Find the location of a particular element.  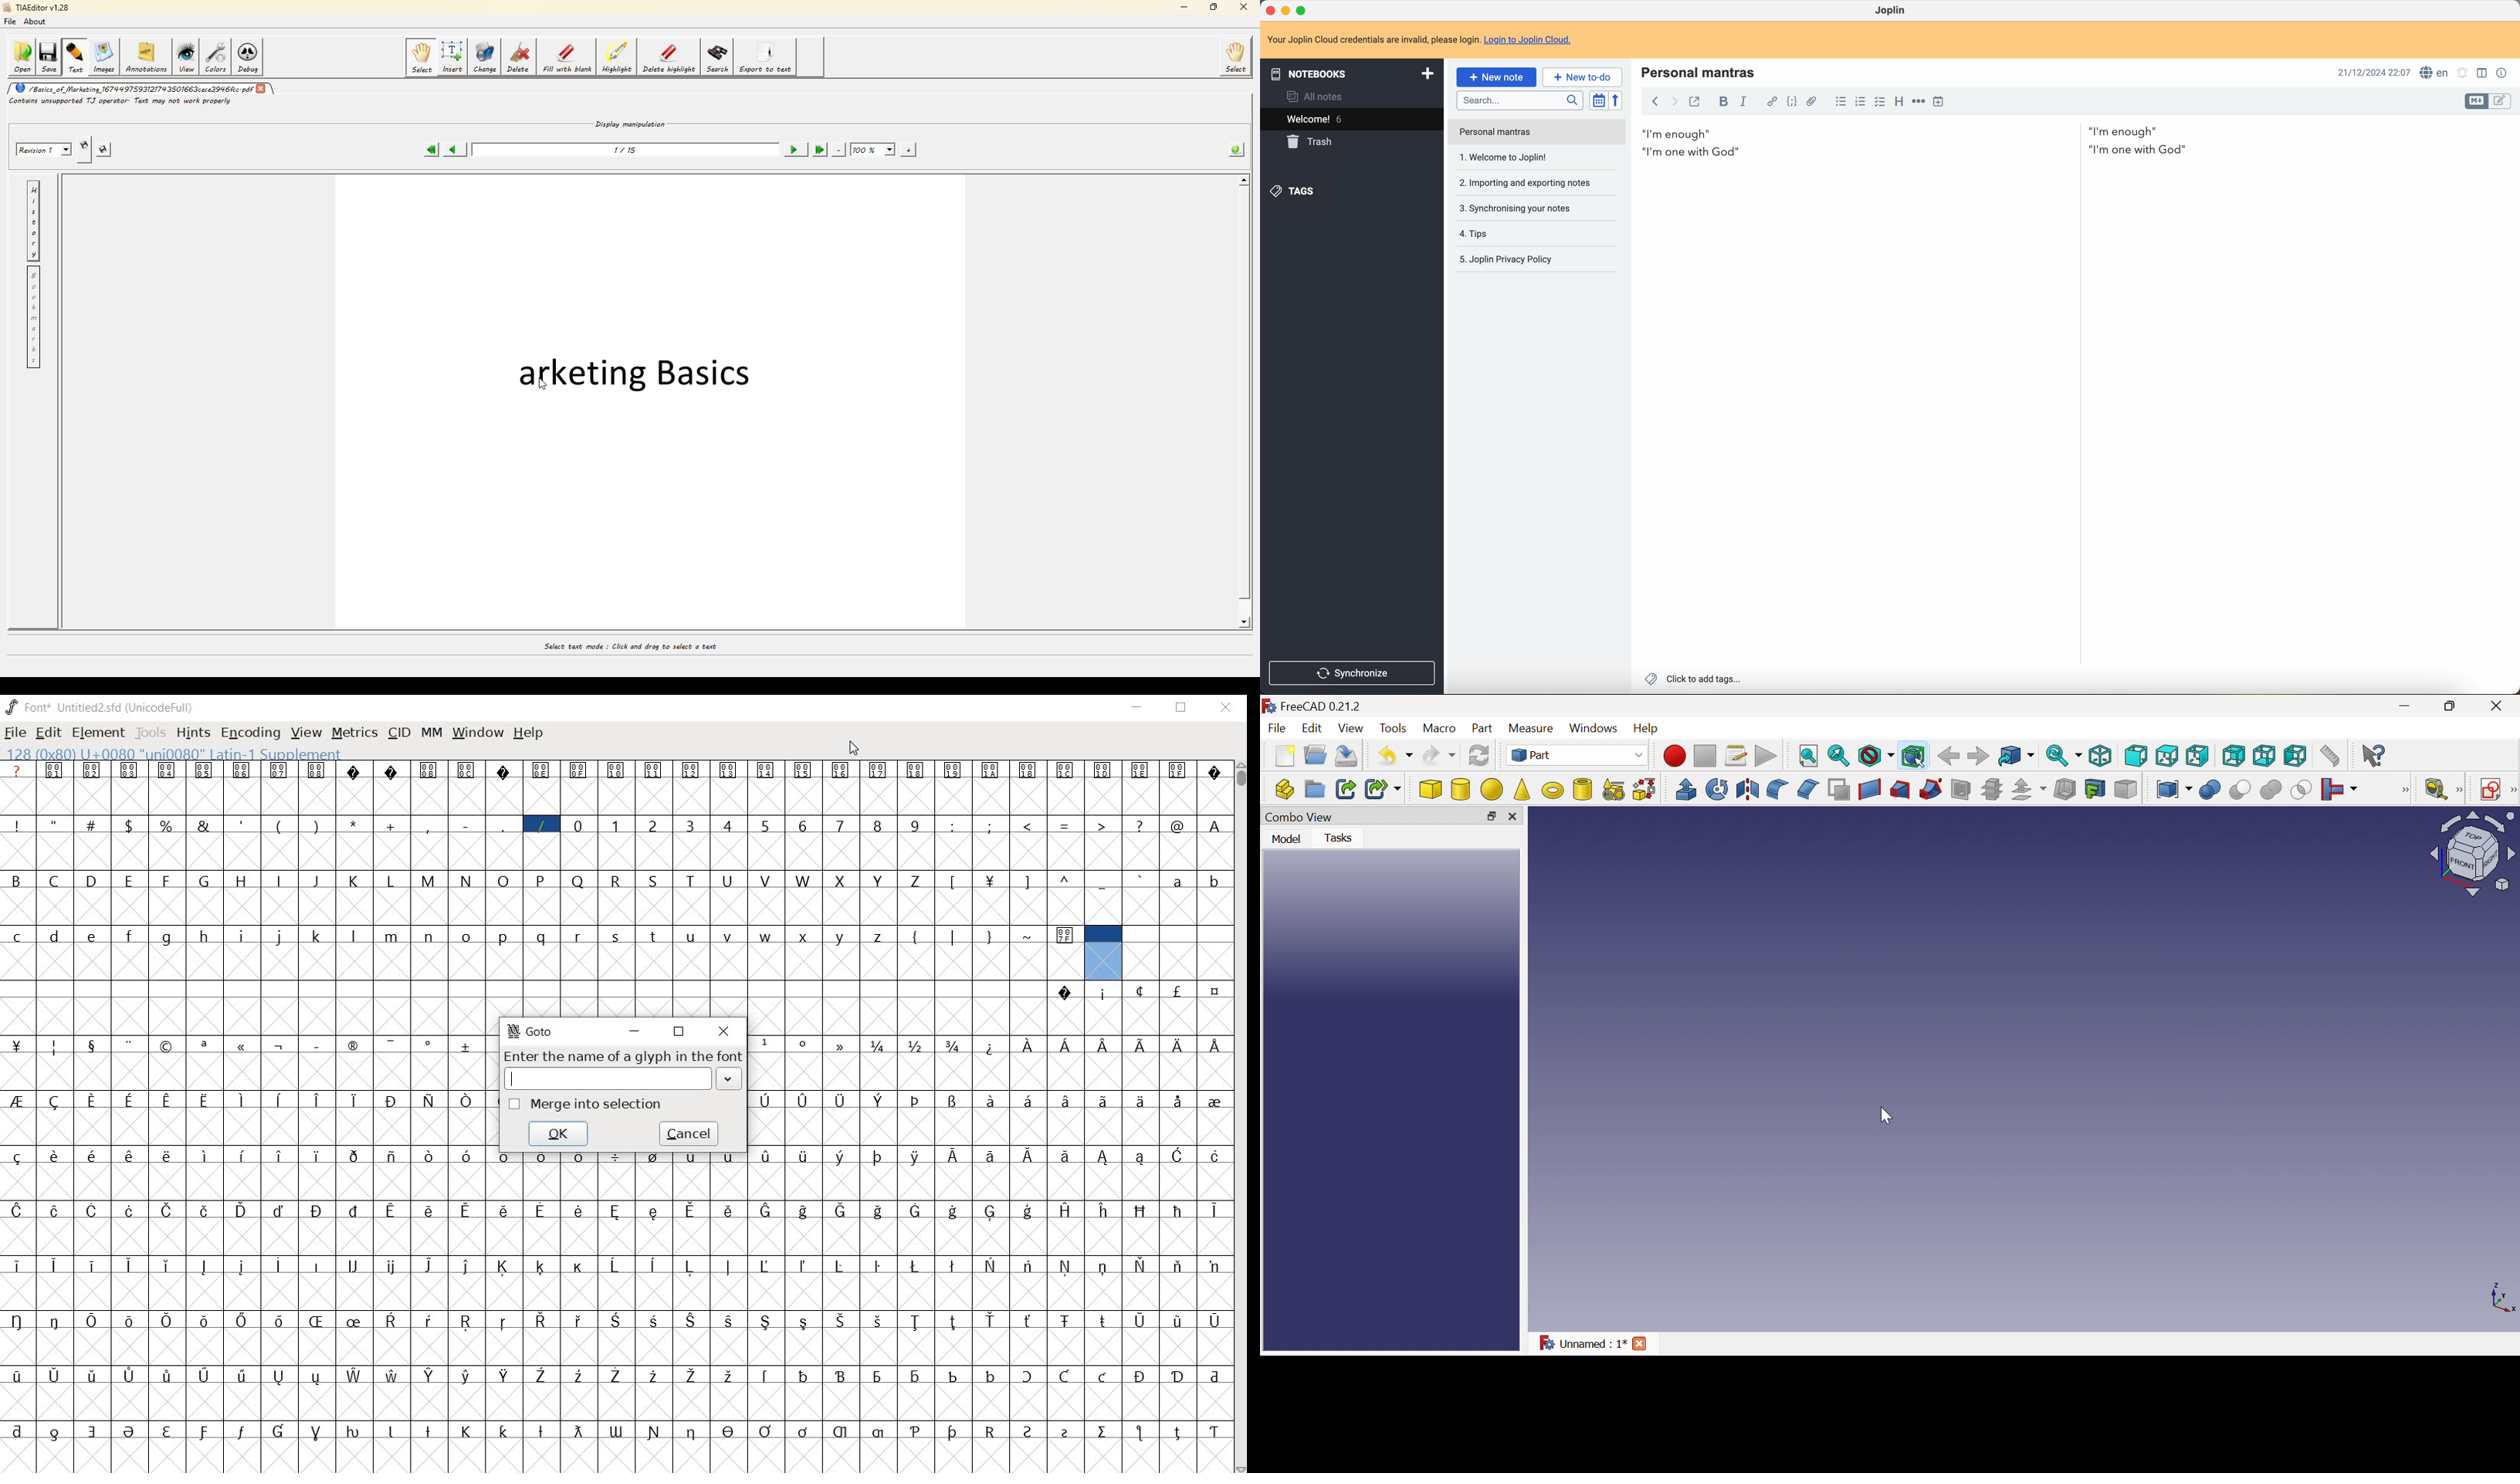

Symbol is located at coordinates (727, 1265).